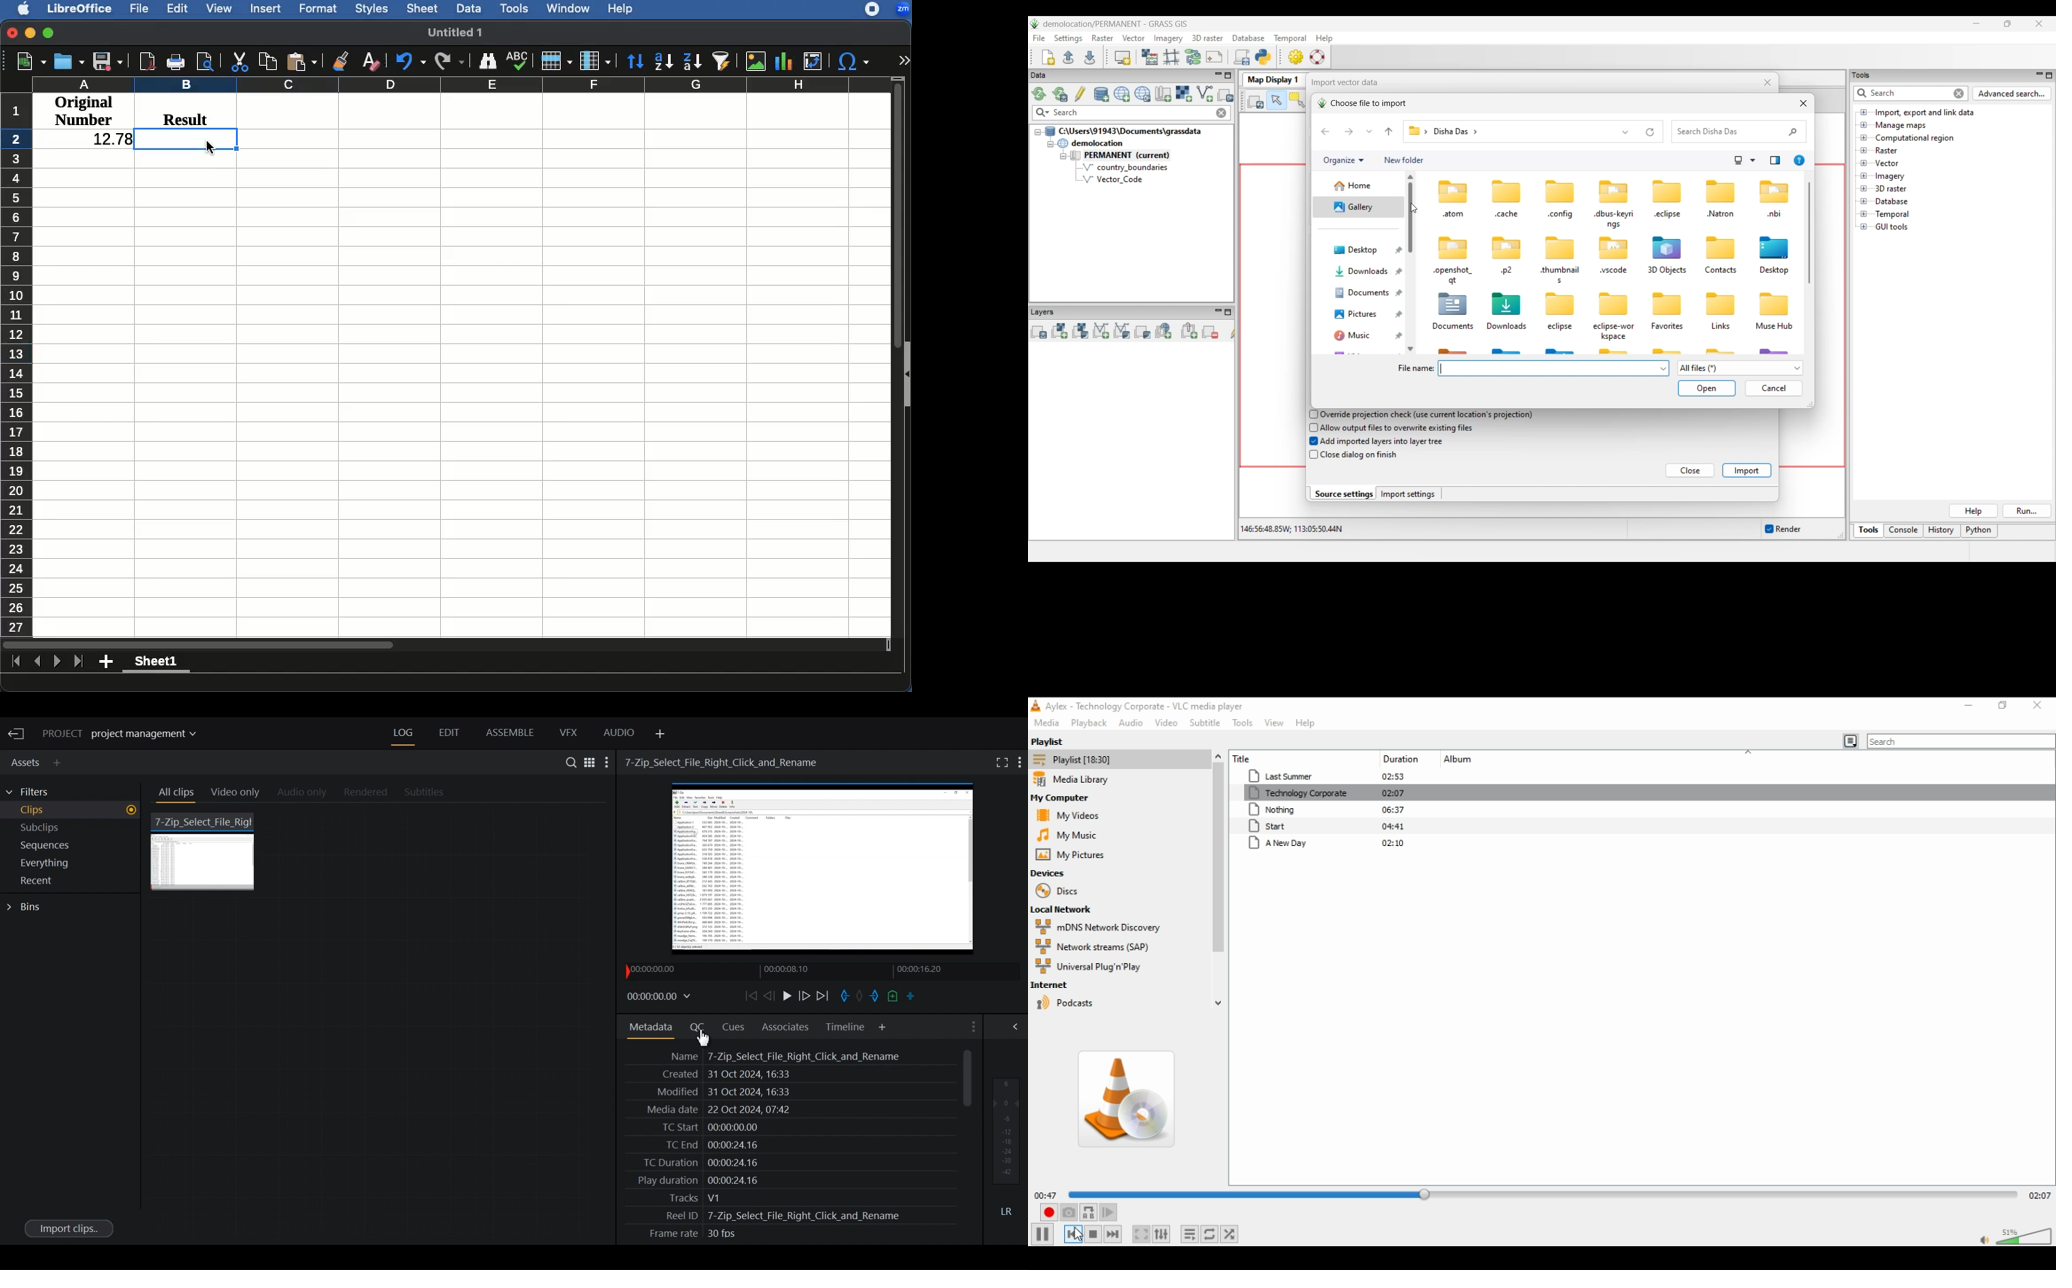 Image resolution: width=2072 pixels, height=1288 pixels. I want to click on aylex - technology corporate - VLC media player, so click(1146, 706).